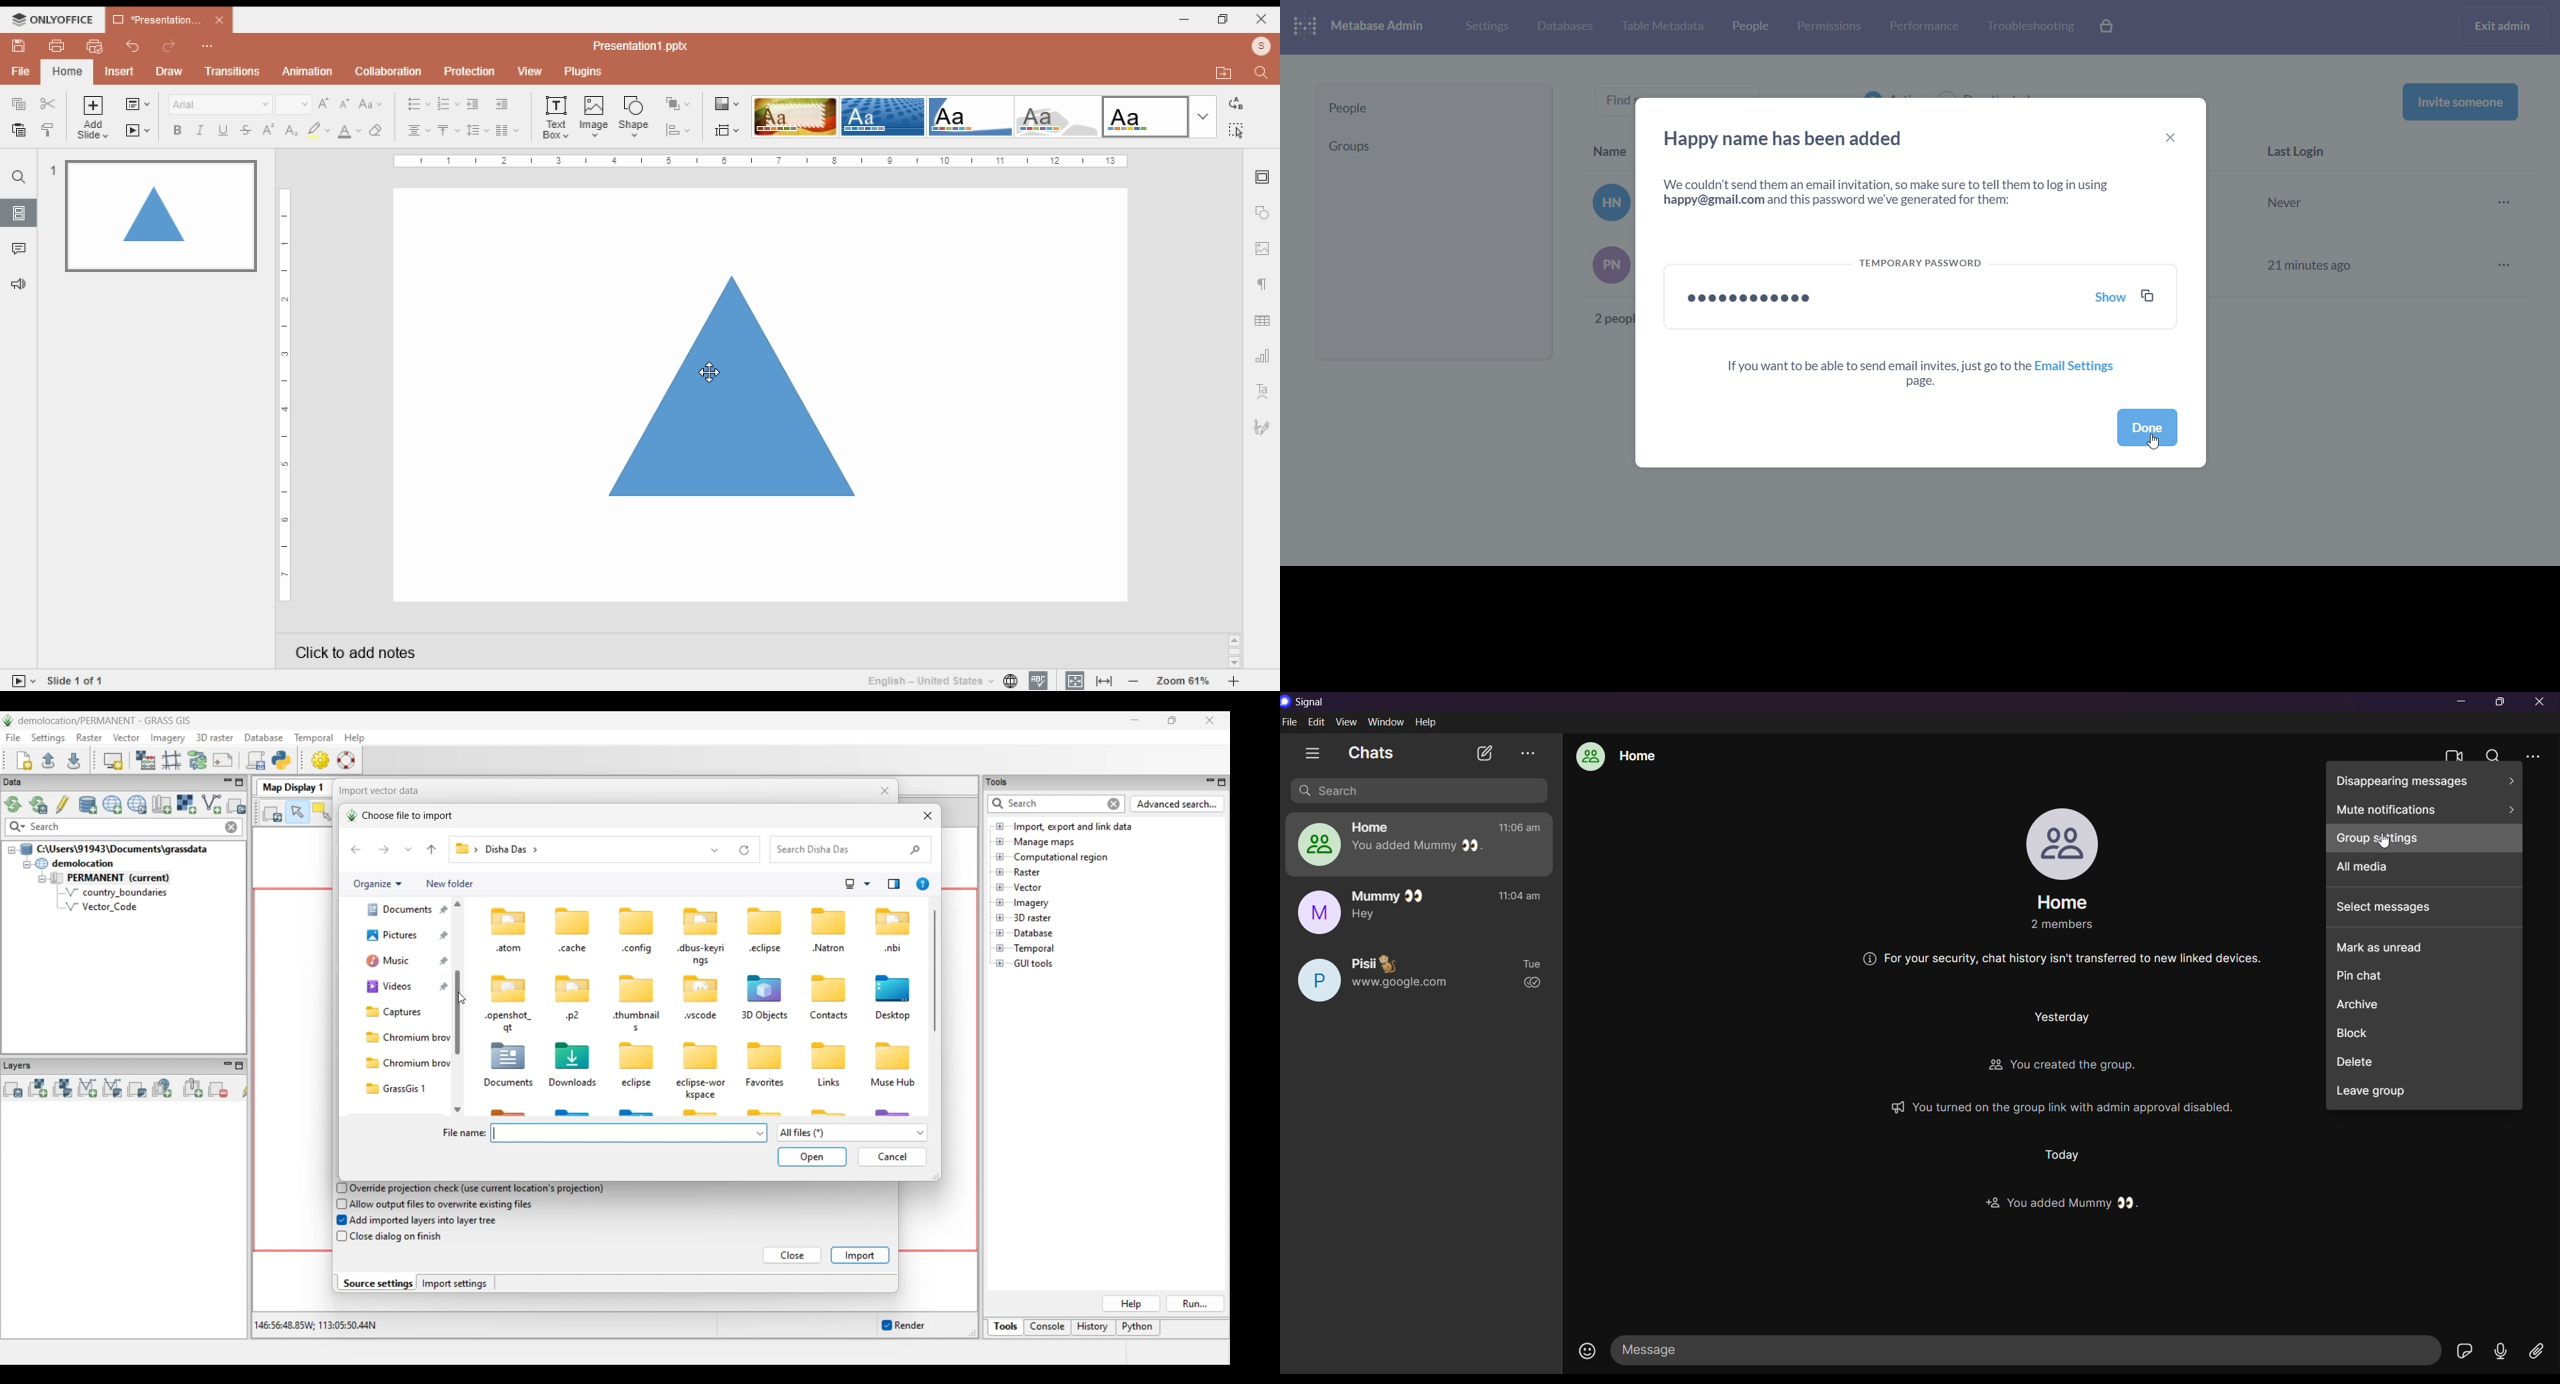  I want to click on protection, so click(472, 71).